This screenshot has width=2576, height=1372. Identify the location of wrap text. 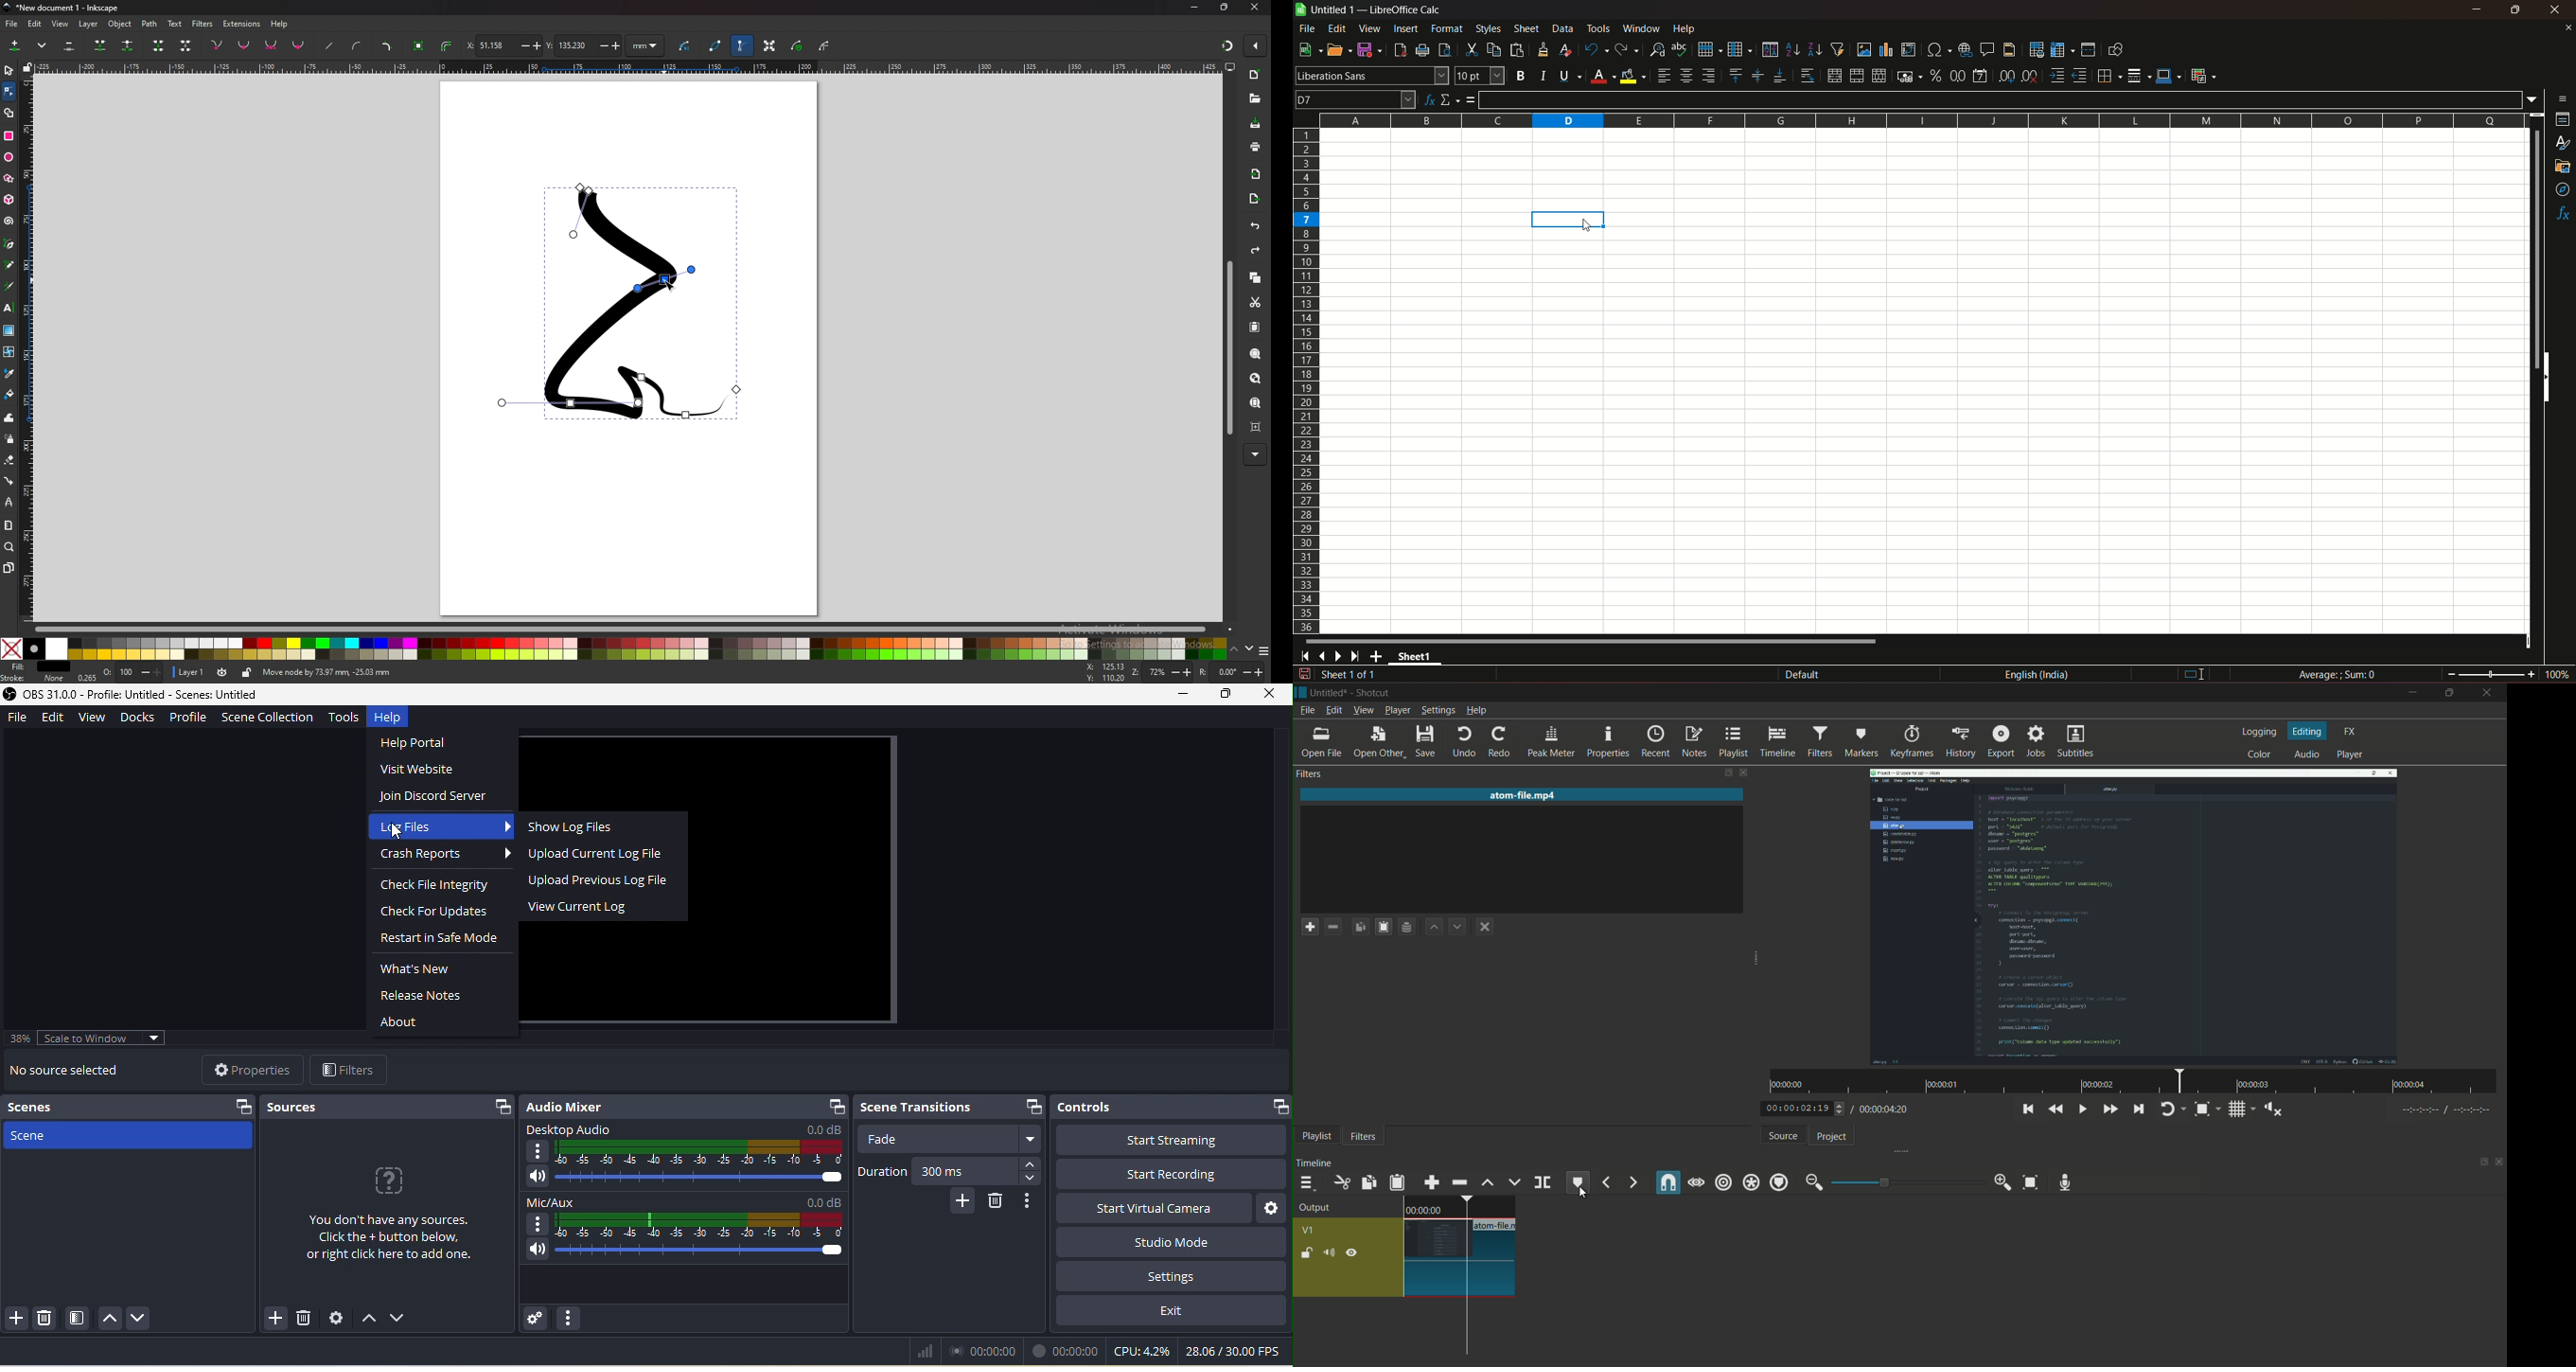
(1807, 76).